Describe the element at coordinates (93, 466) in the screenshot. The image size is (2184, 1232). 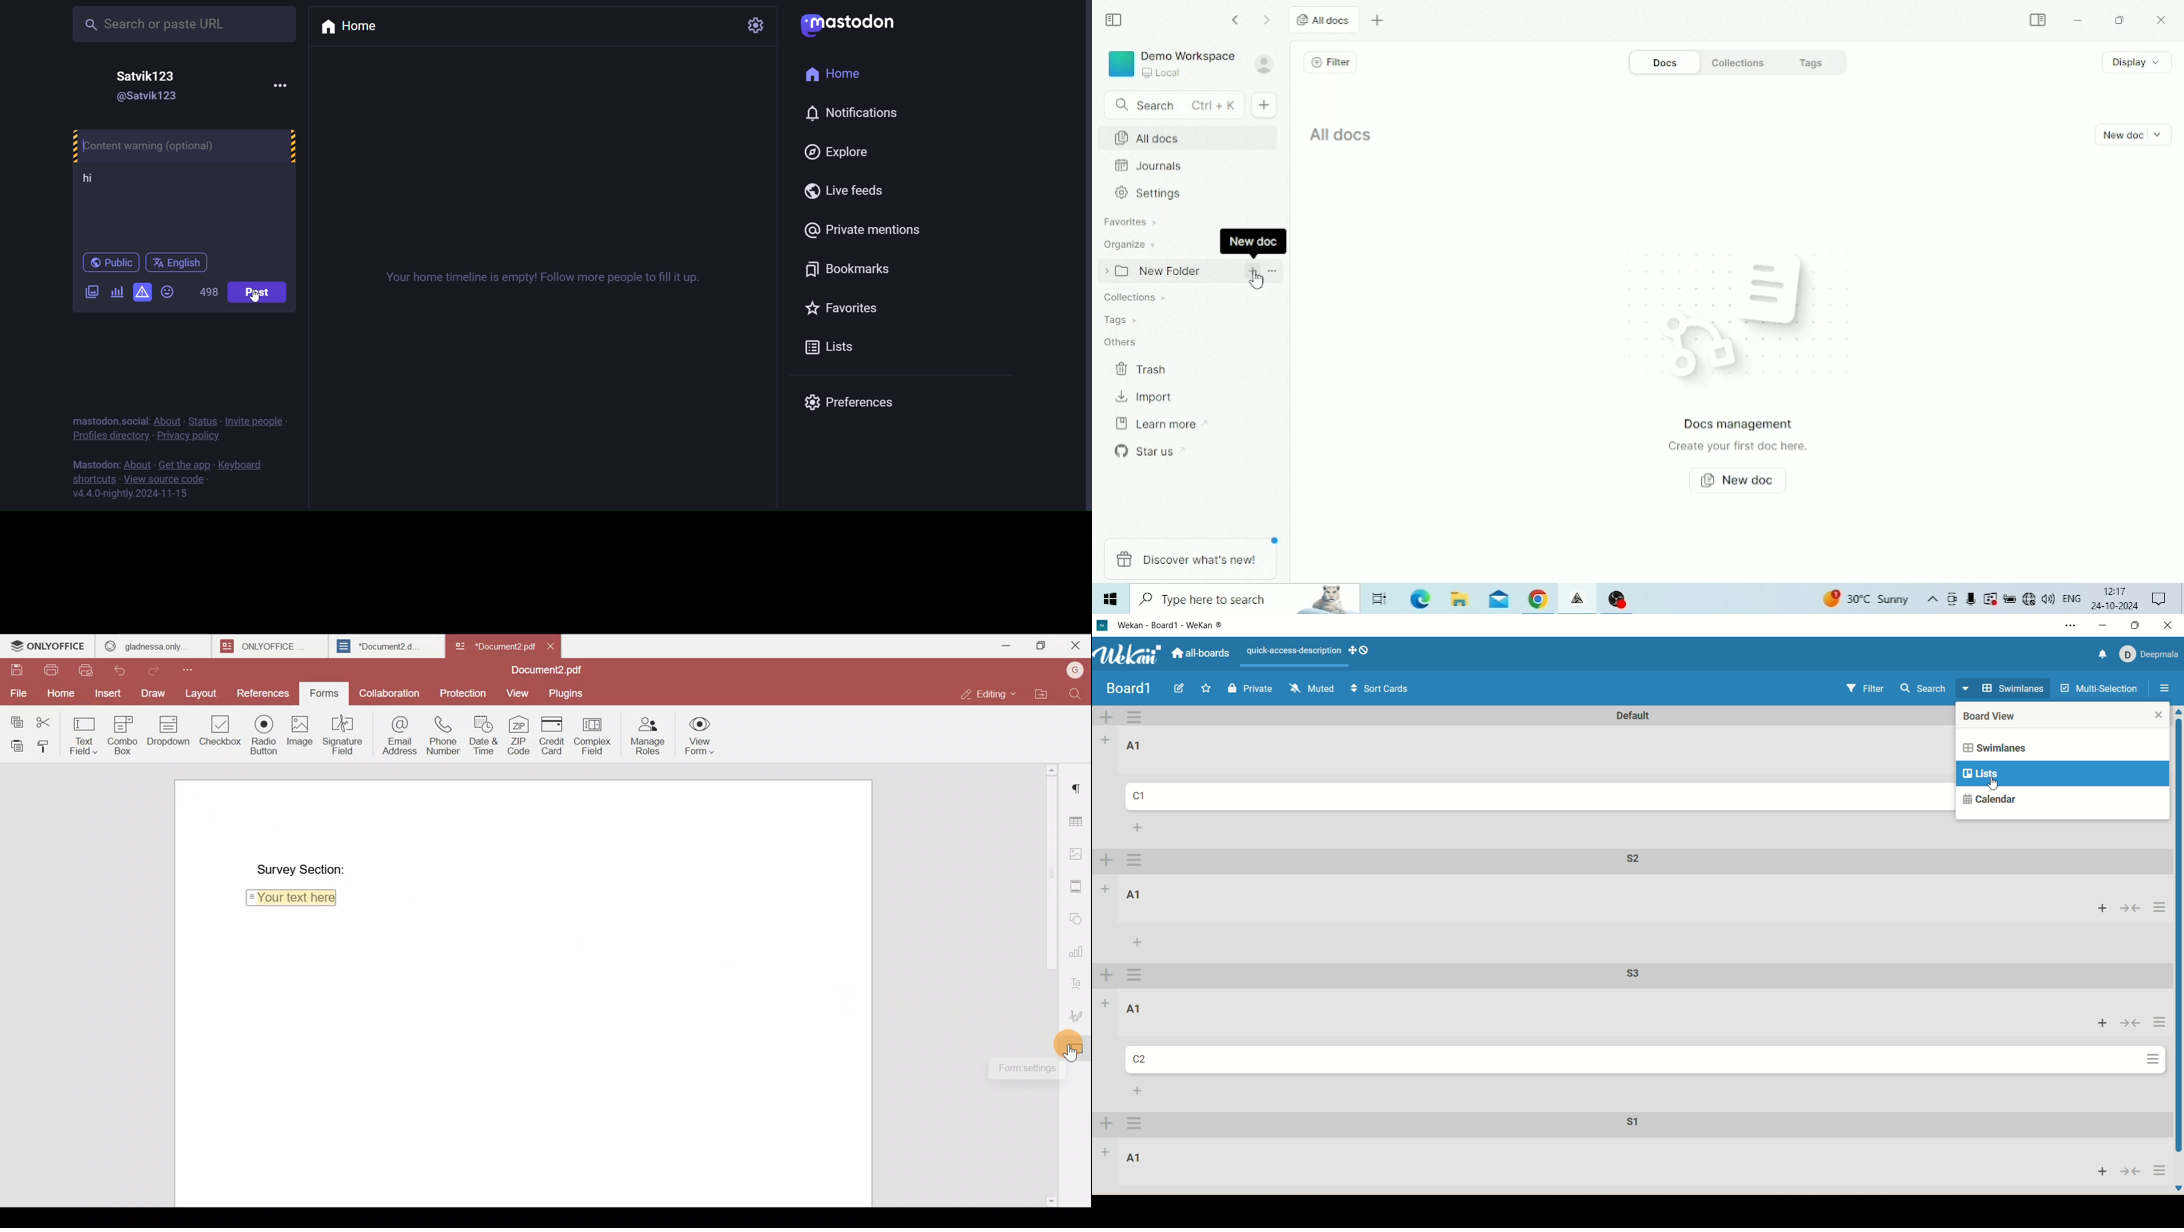
I see `text` at that location.